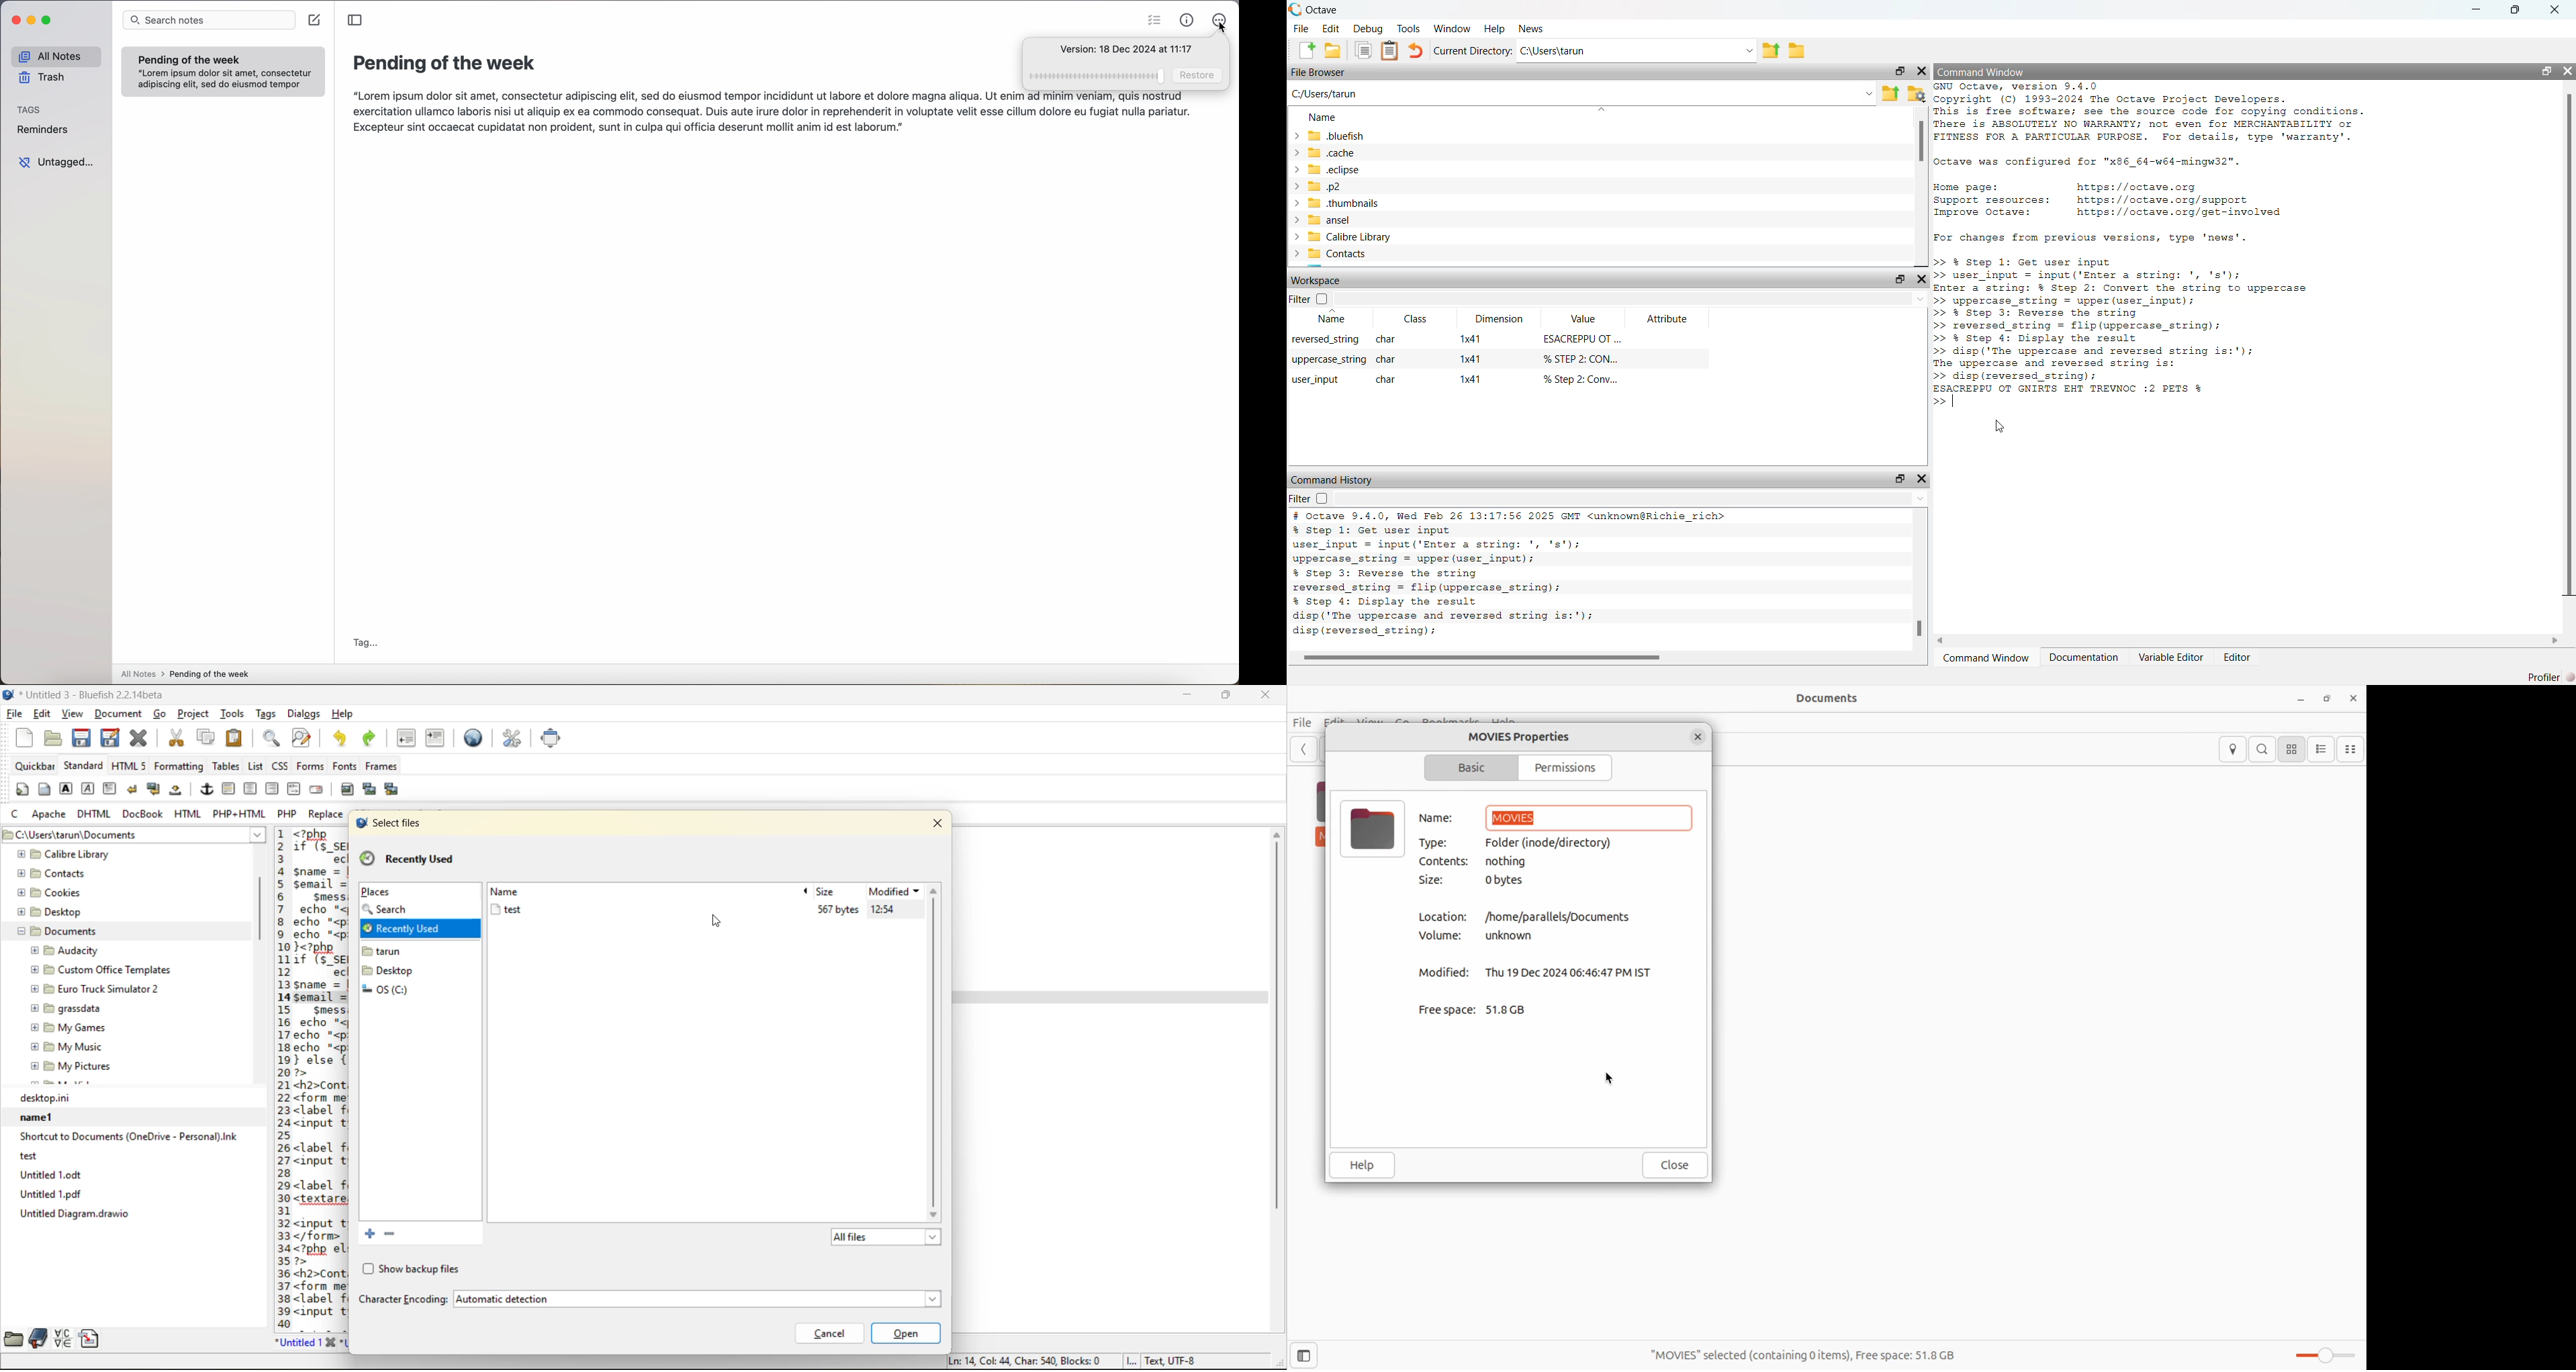  What do you see at coordinates (82, 738) in the screenshot?
I see `save` at bounding box center [82, 738].